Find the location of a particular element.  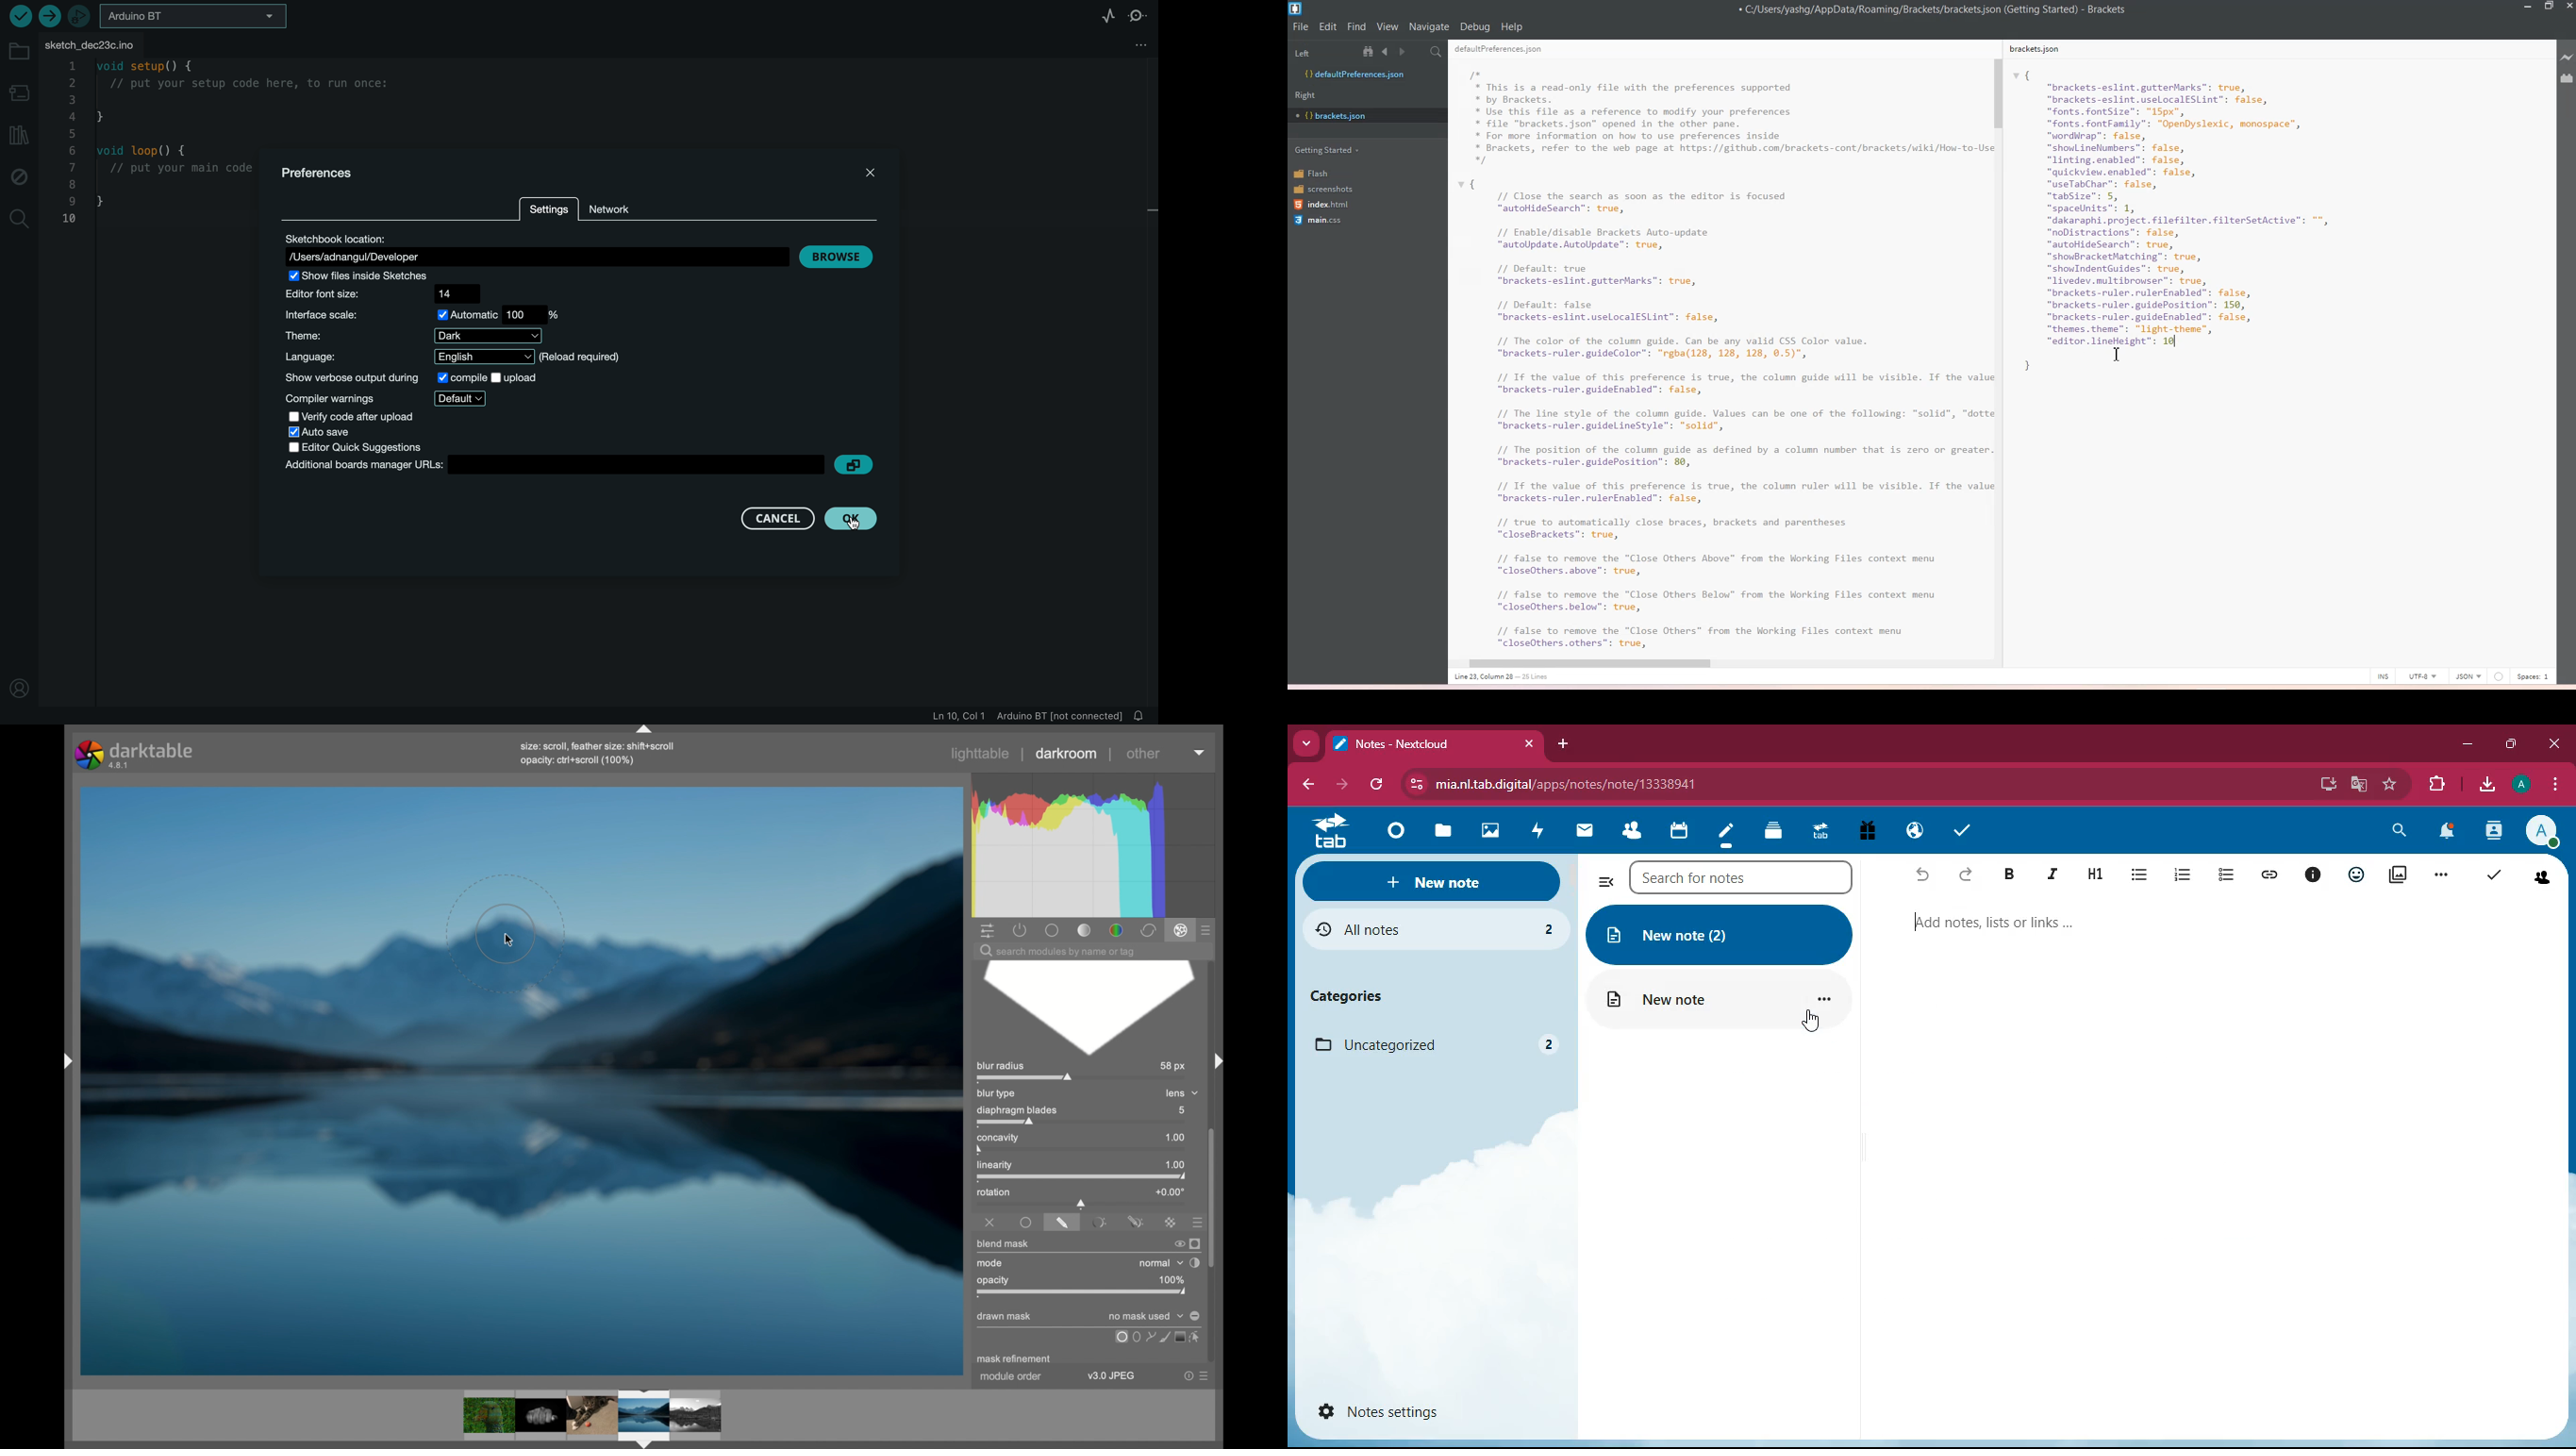

close is located at coordinates (869, 171).